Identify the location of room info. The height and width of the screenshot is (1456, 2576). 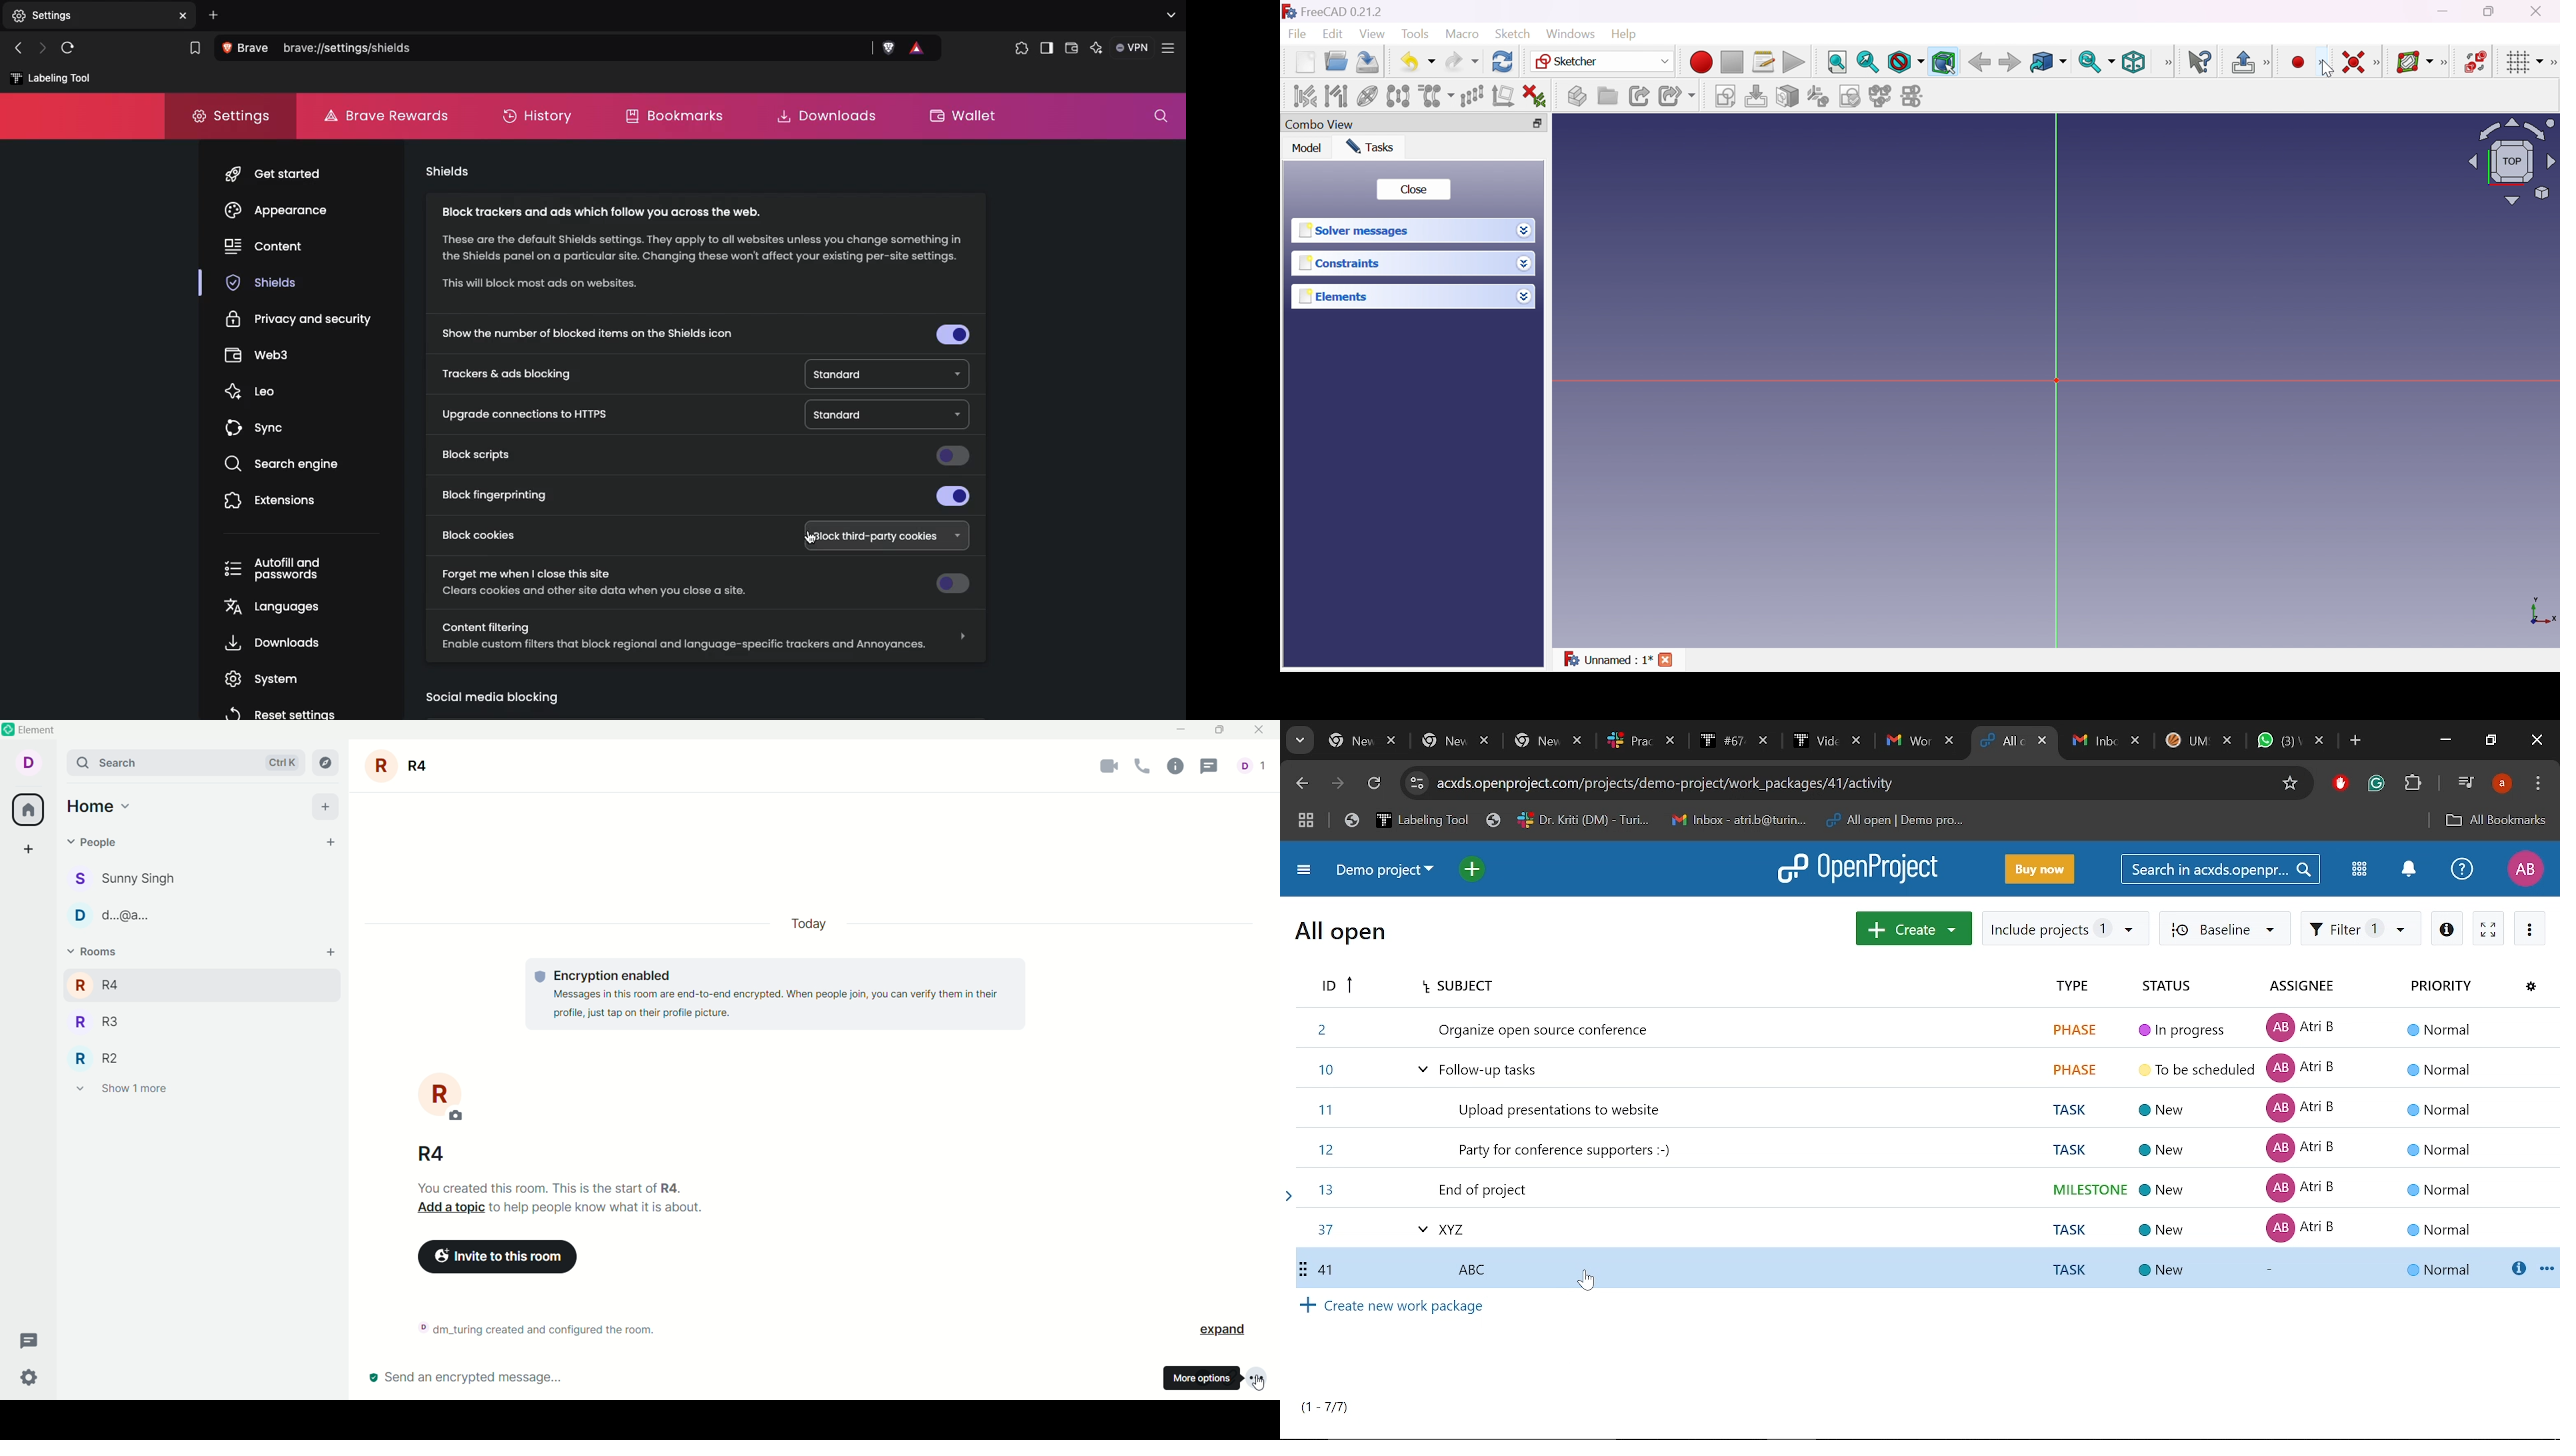
(1179, 767).